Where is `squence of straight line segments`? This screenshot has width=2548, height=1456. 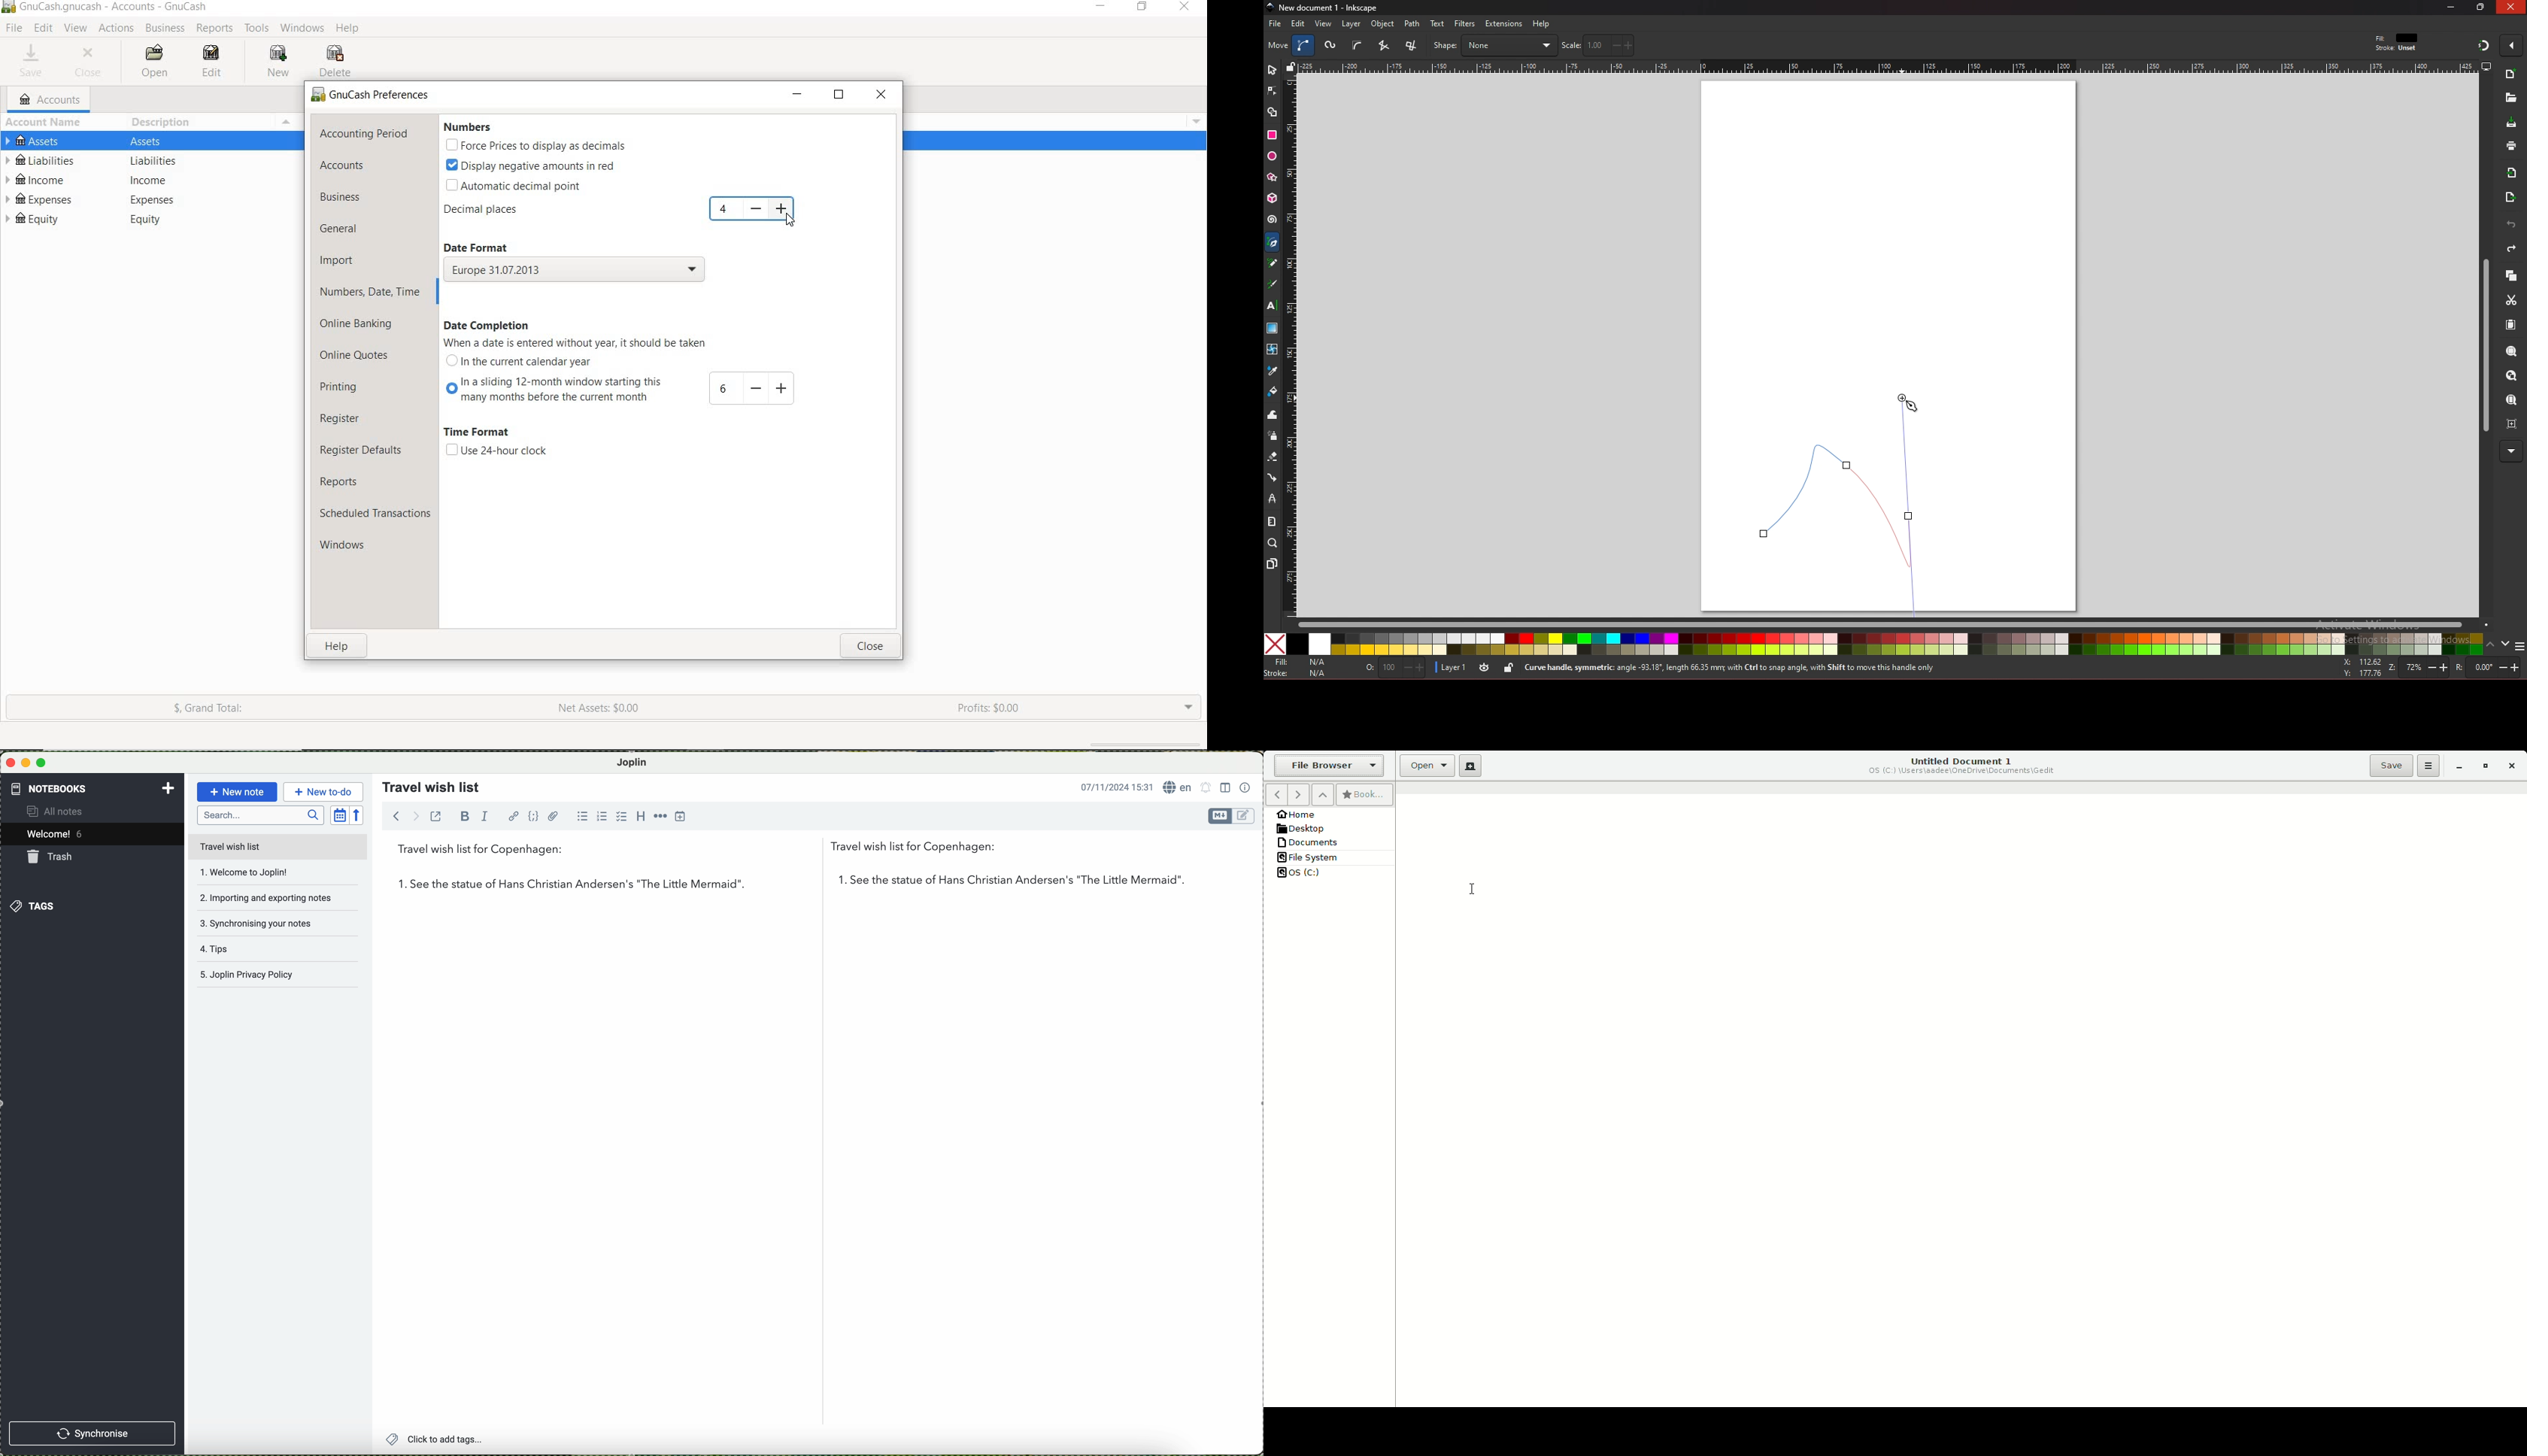 squence of straight line segments is located at coordinates (1383, 45).